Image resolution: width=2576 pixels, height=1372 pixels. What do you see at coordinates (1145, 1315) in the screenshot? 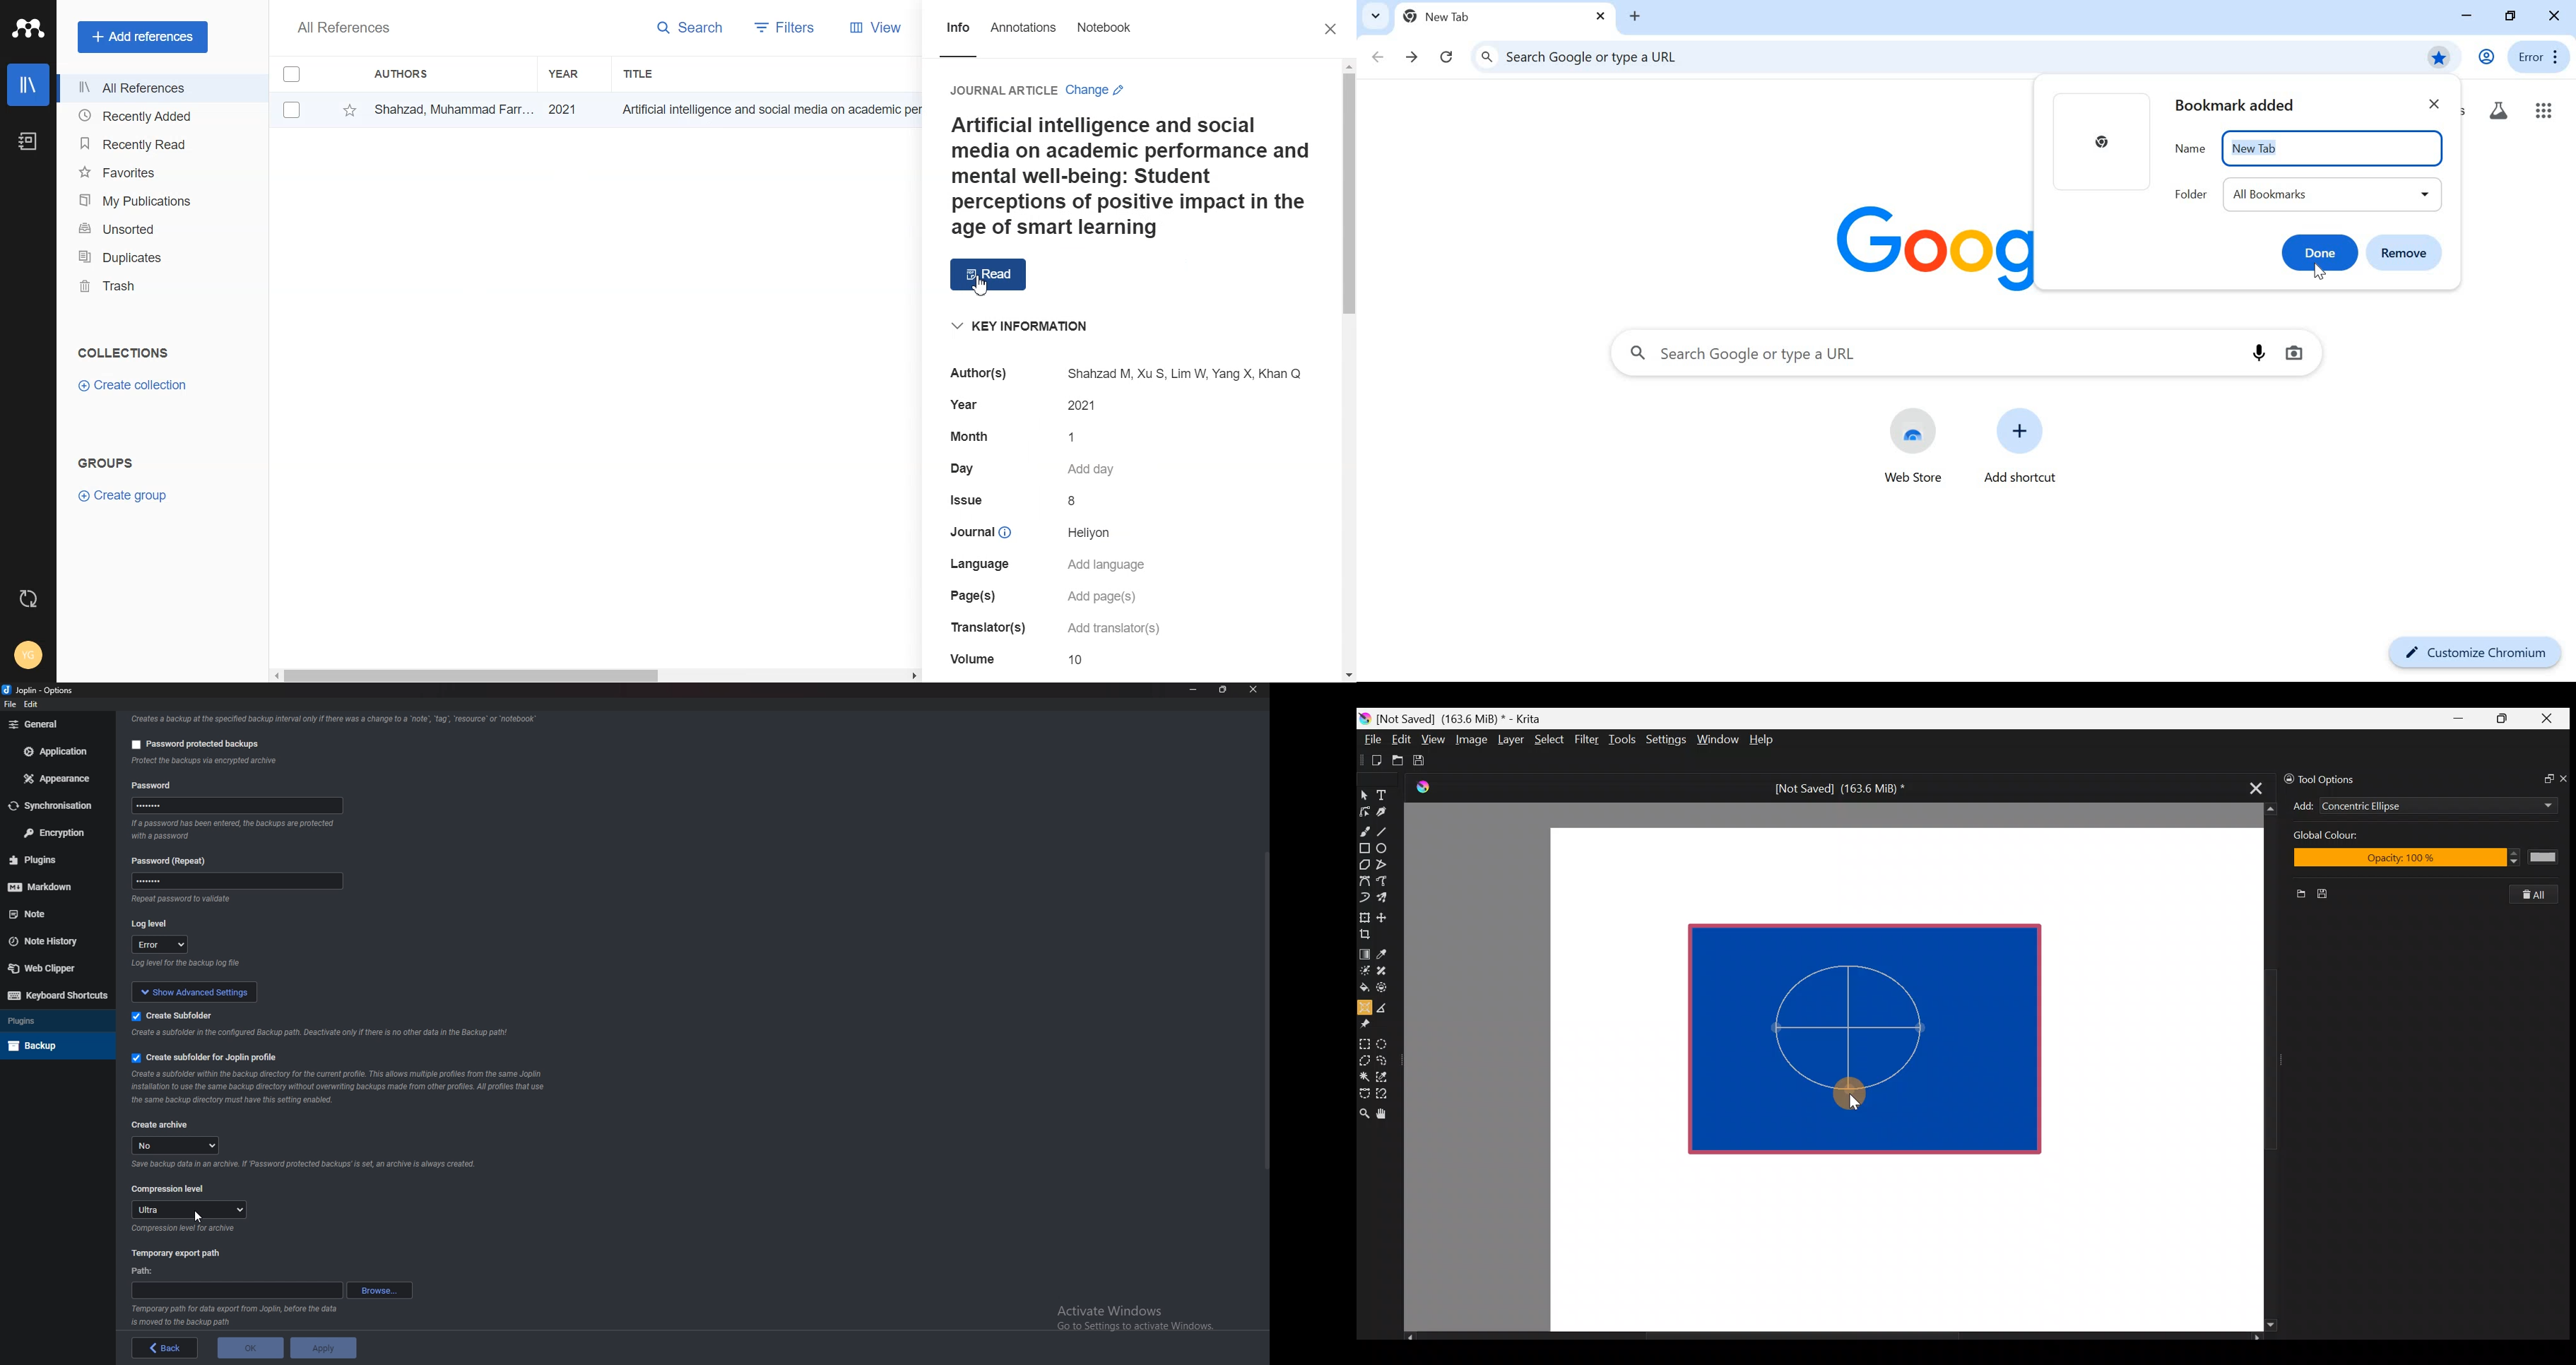
I see `activate windows` at bounding box center [1145, 1315].